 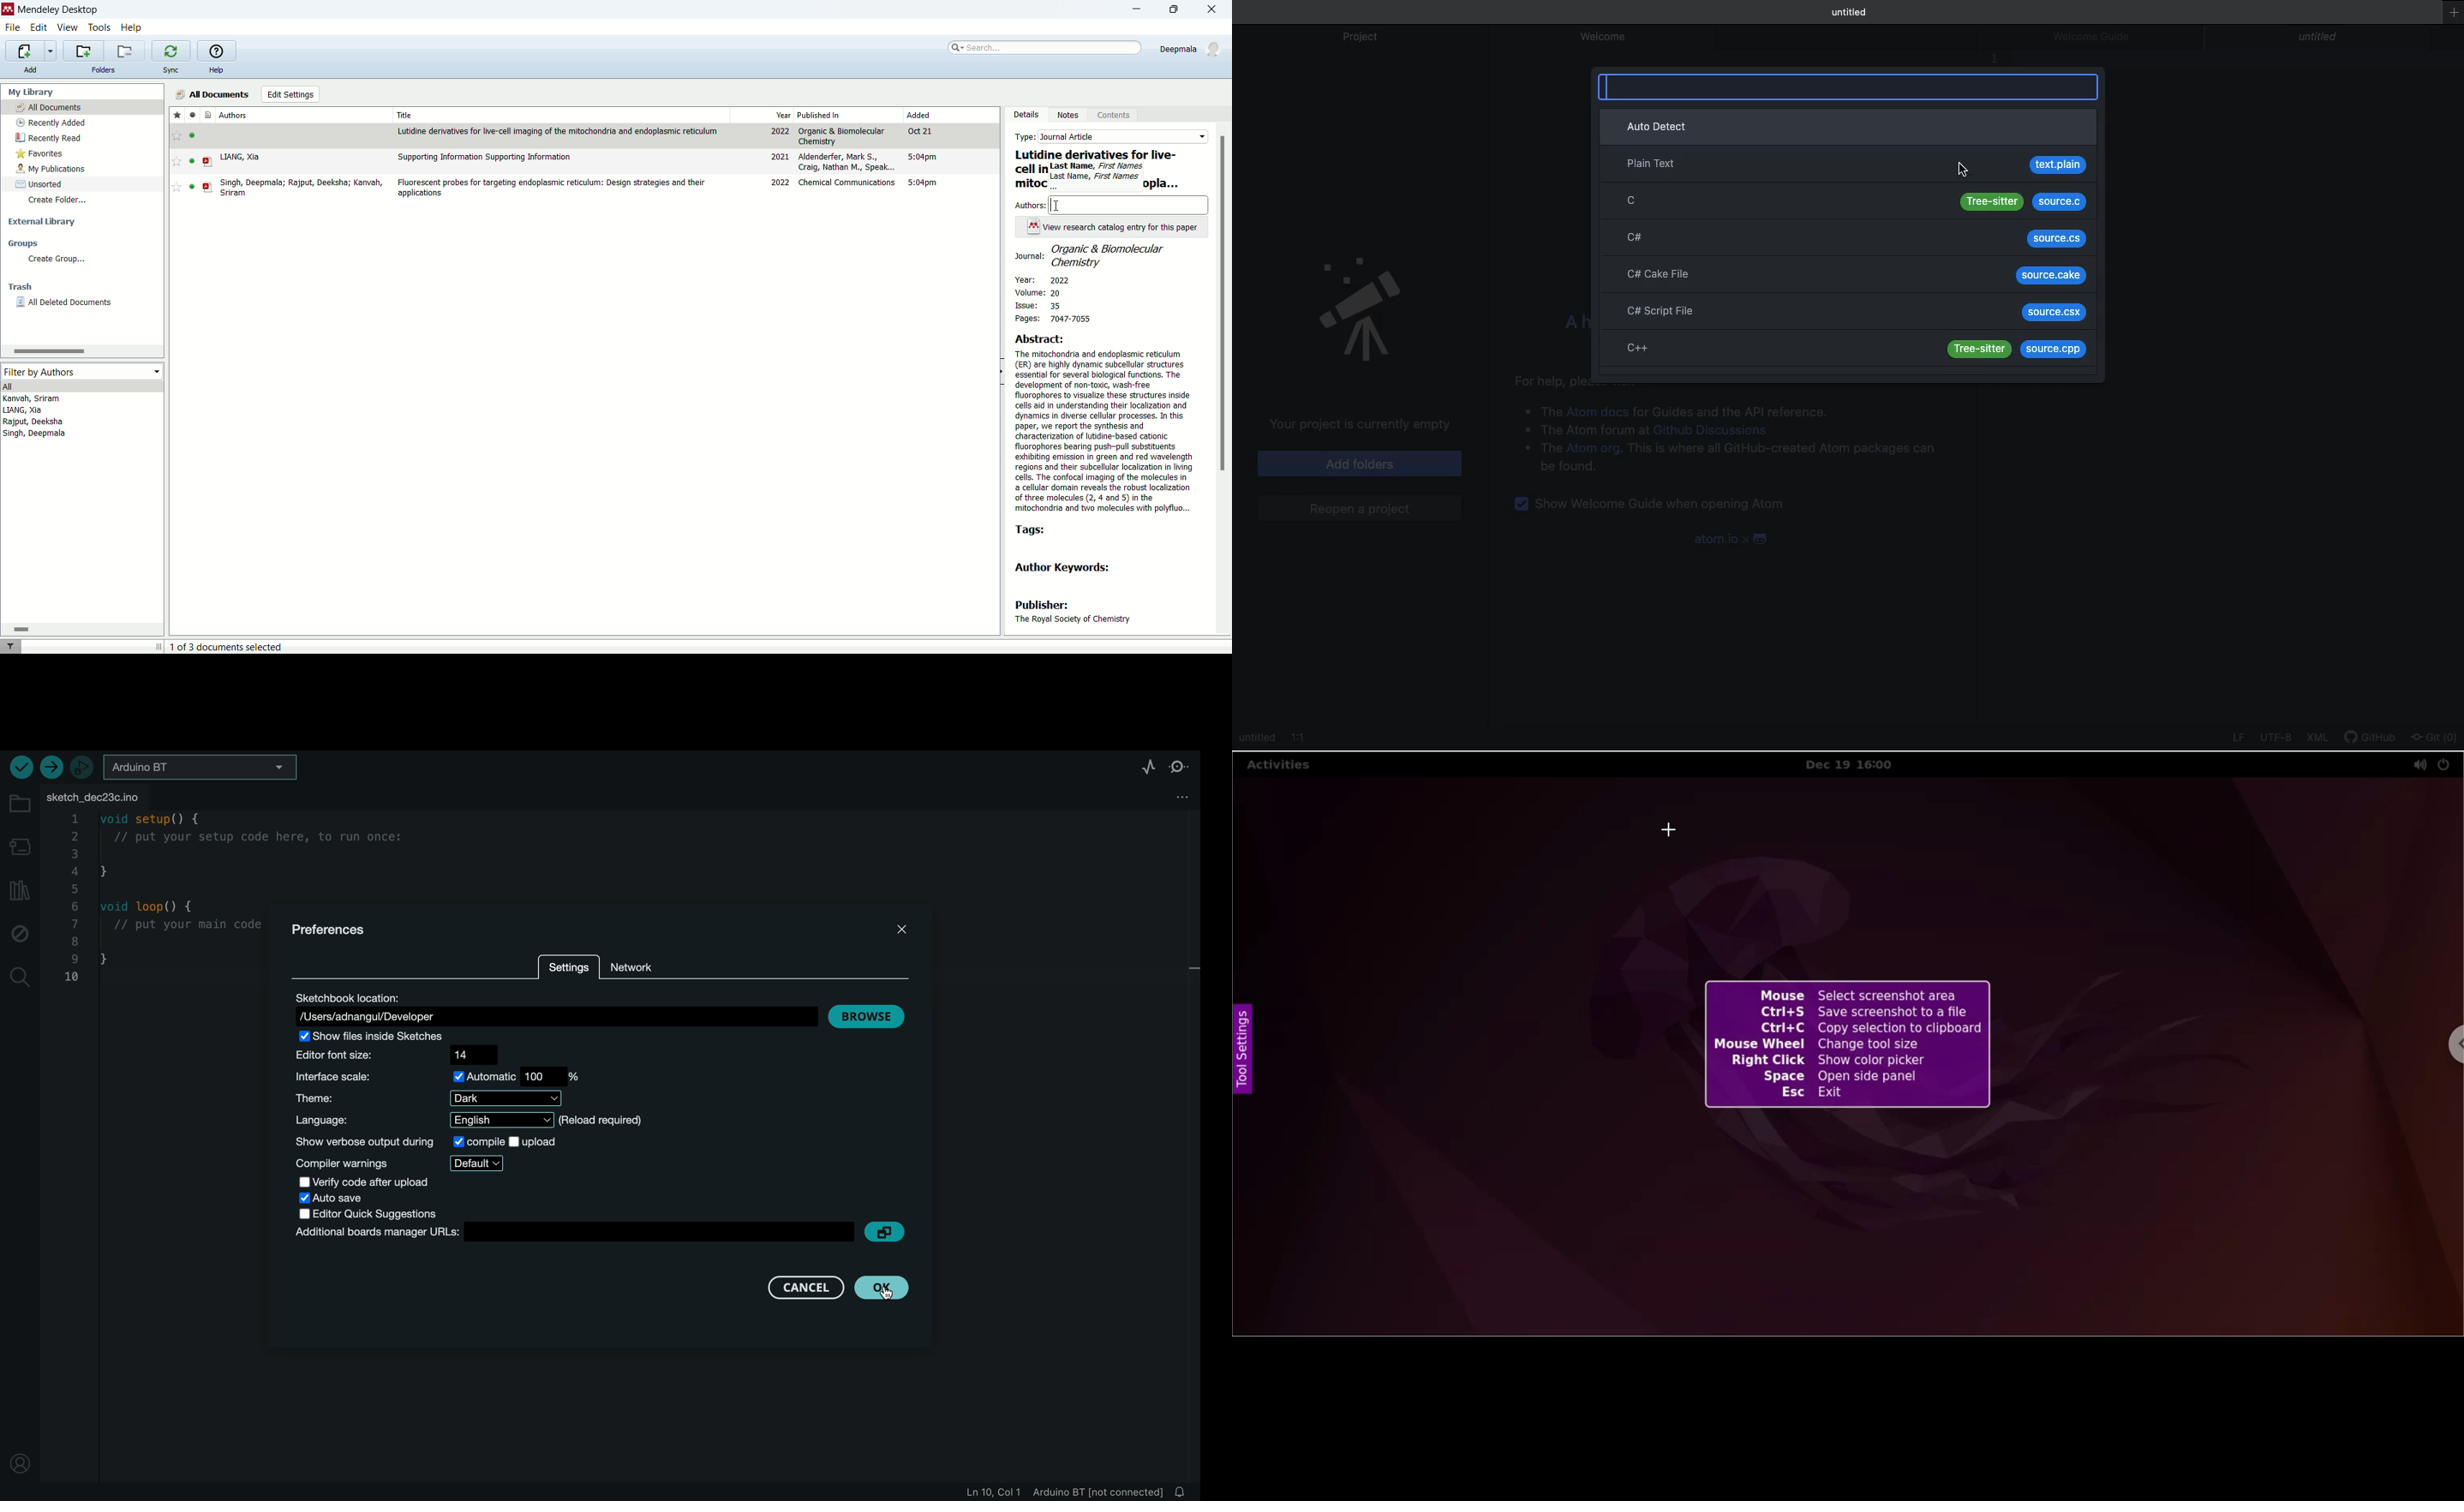 What do you see at coordinates (189, 188) in the screenshot?
I see `read/unread` at bounding box center [189, 188].